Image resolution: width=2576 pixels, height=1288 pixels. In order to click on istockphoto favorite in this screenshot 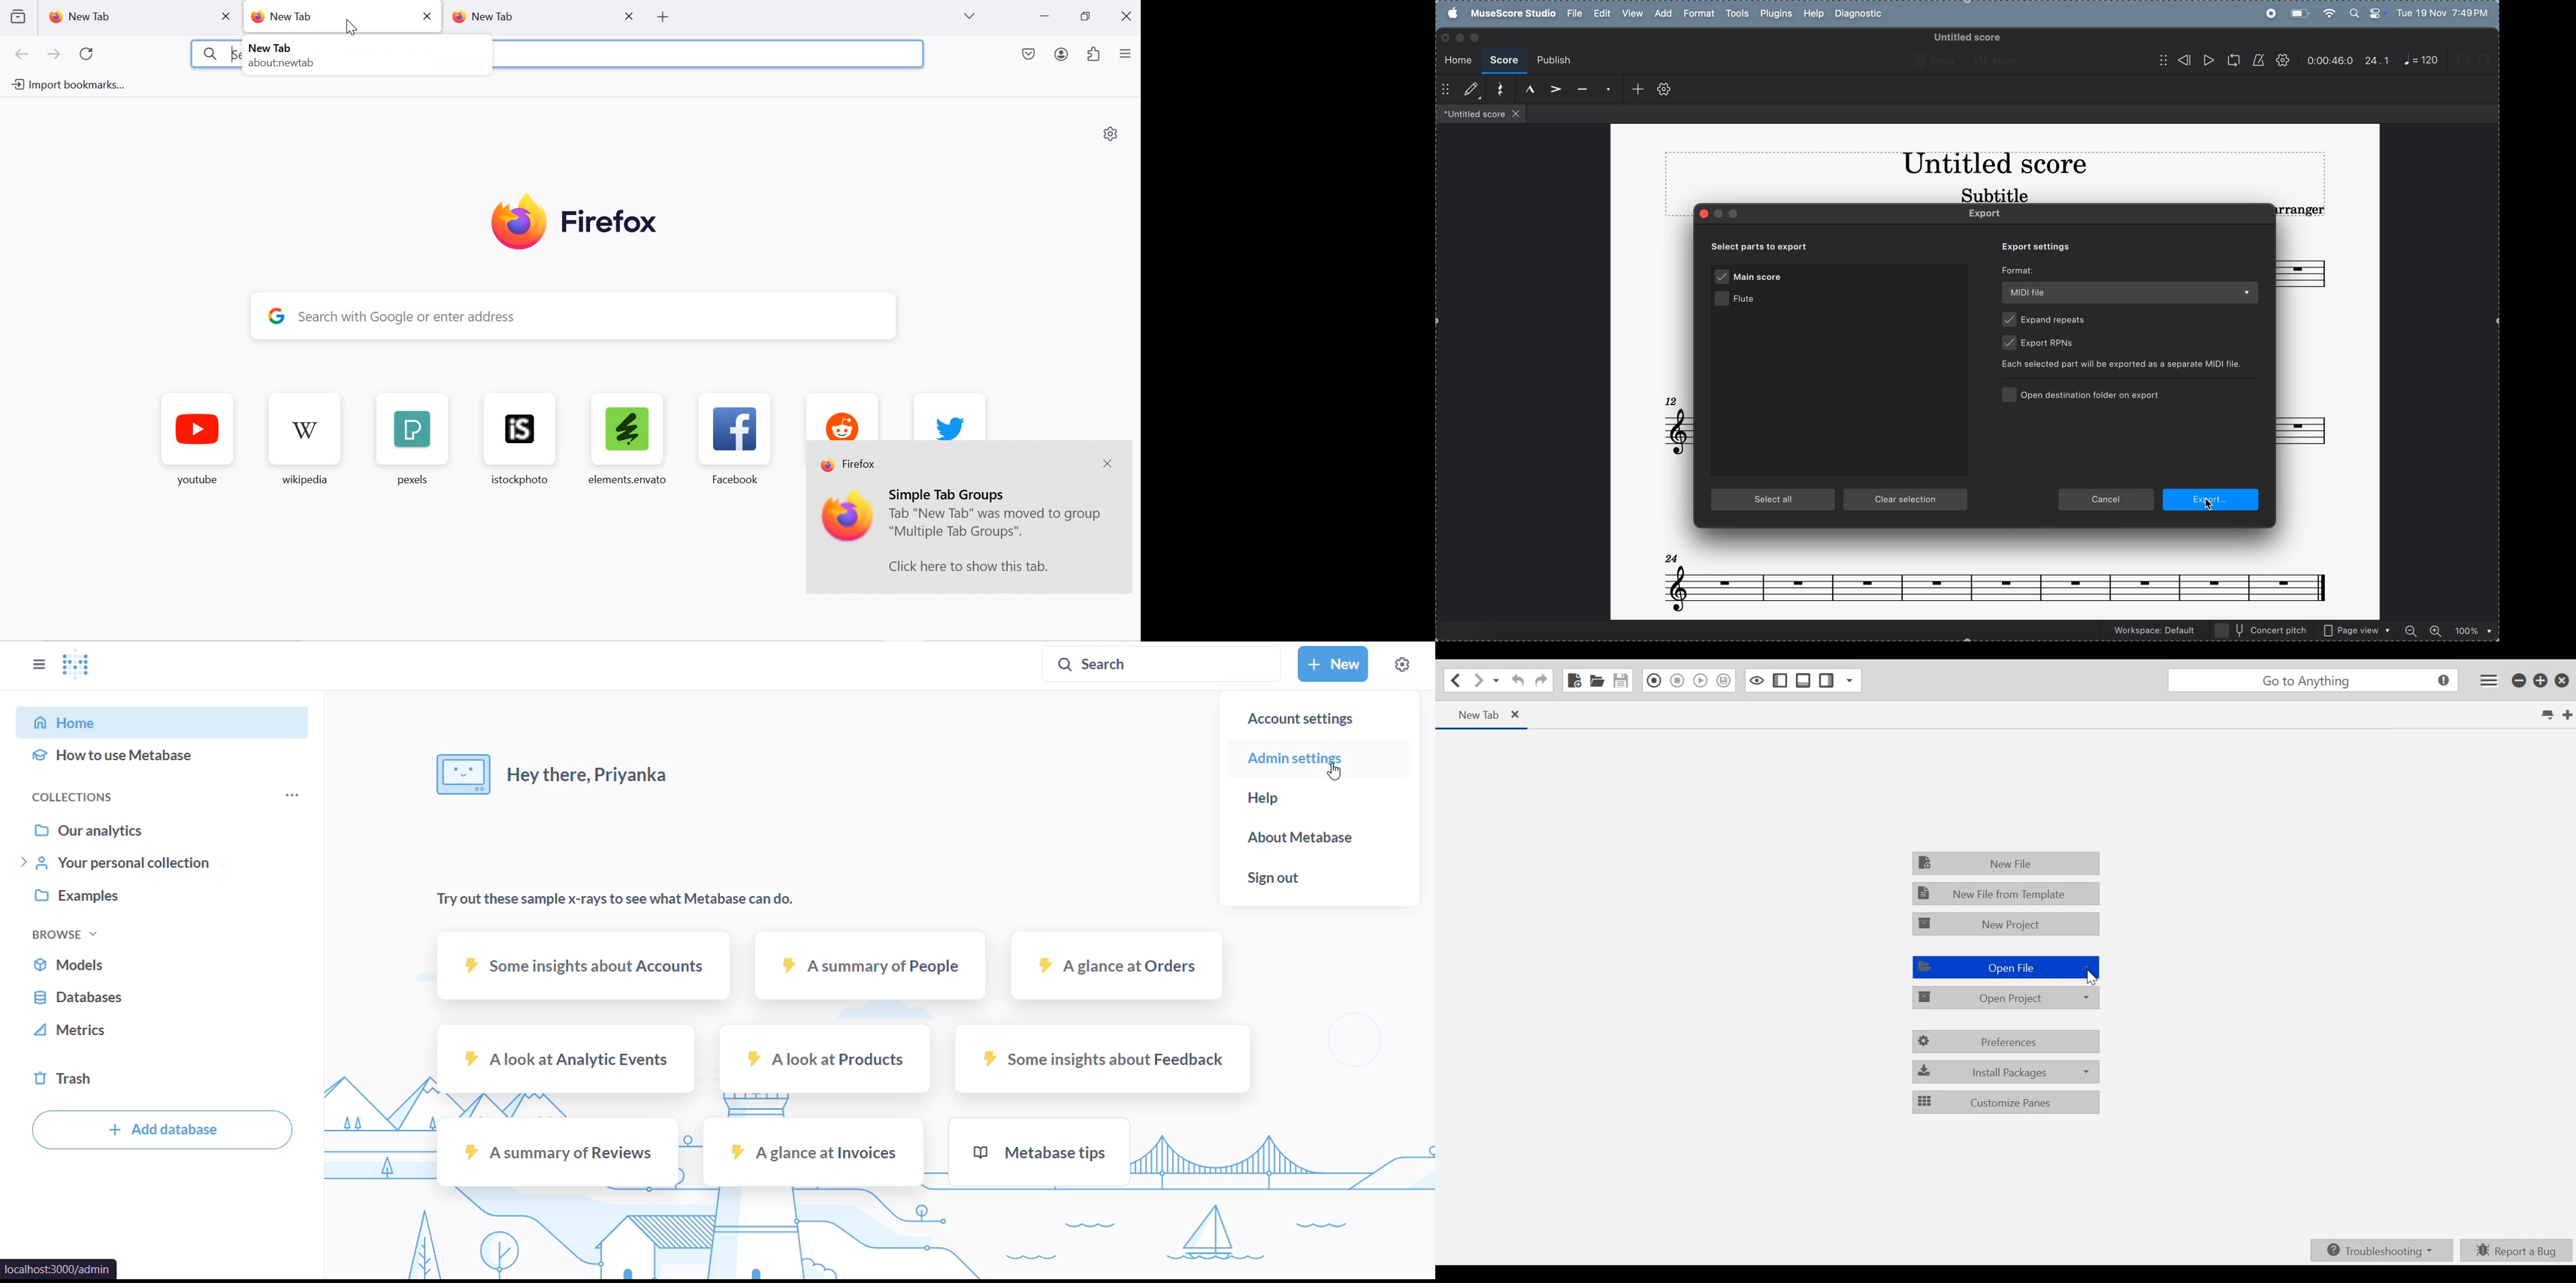, I will do `click(514, 438)`.